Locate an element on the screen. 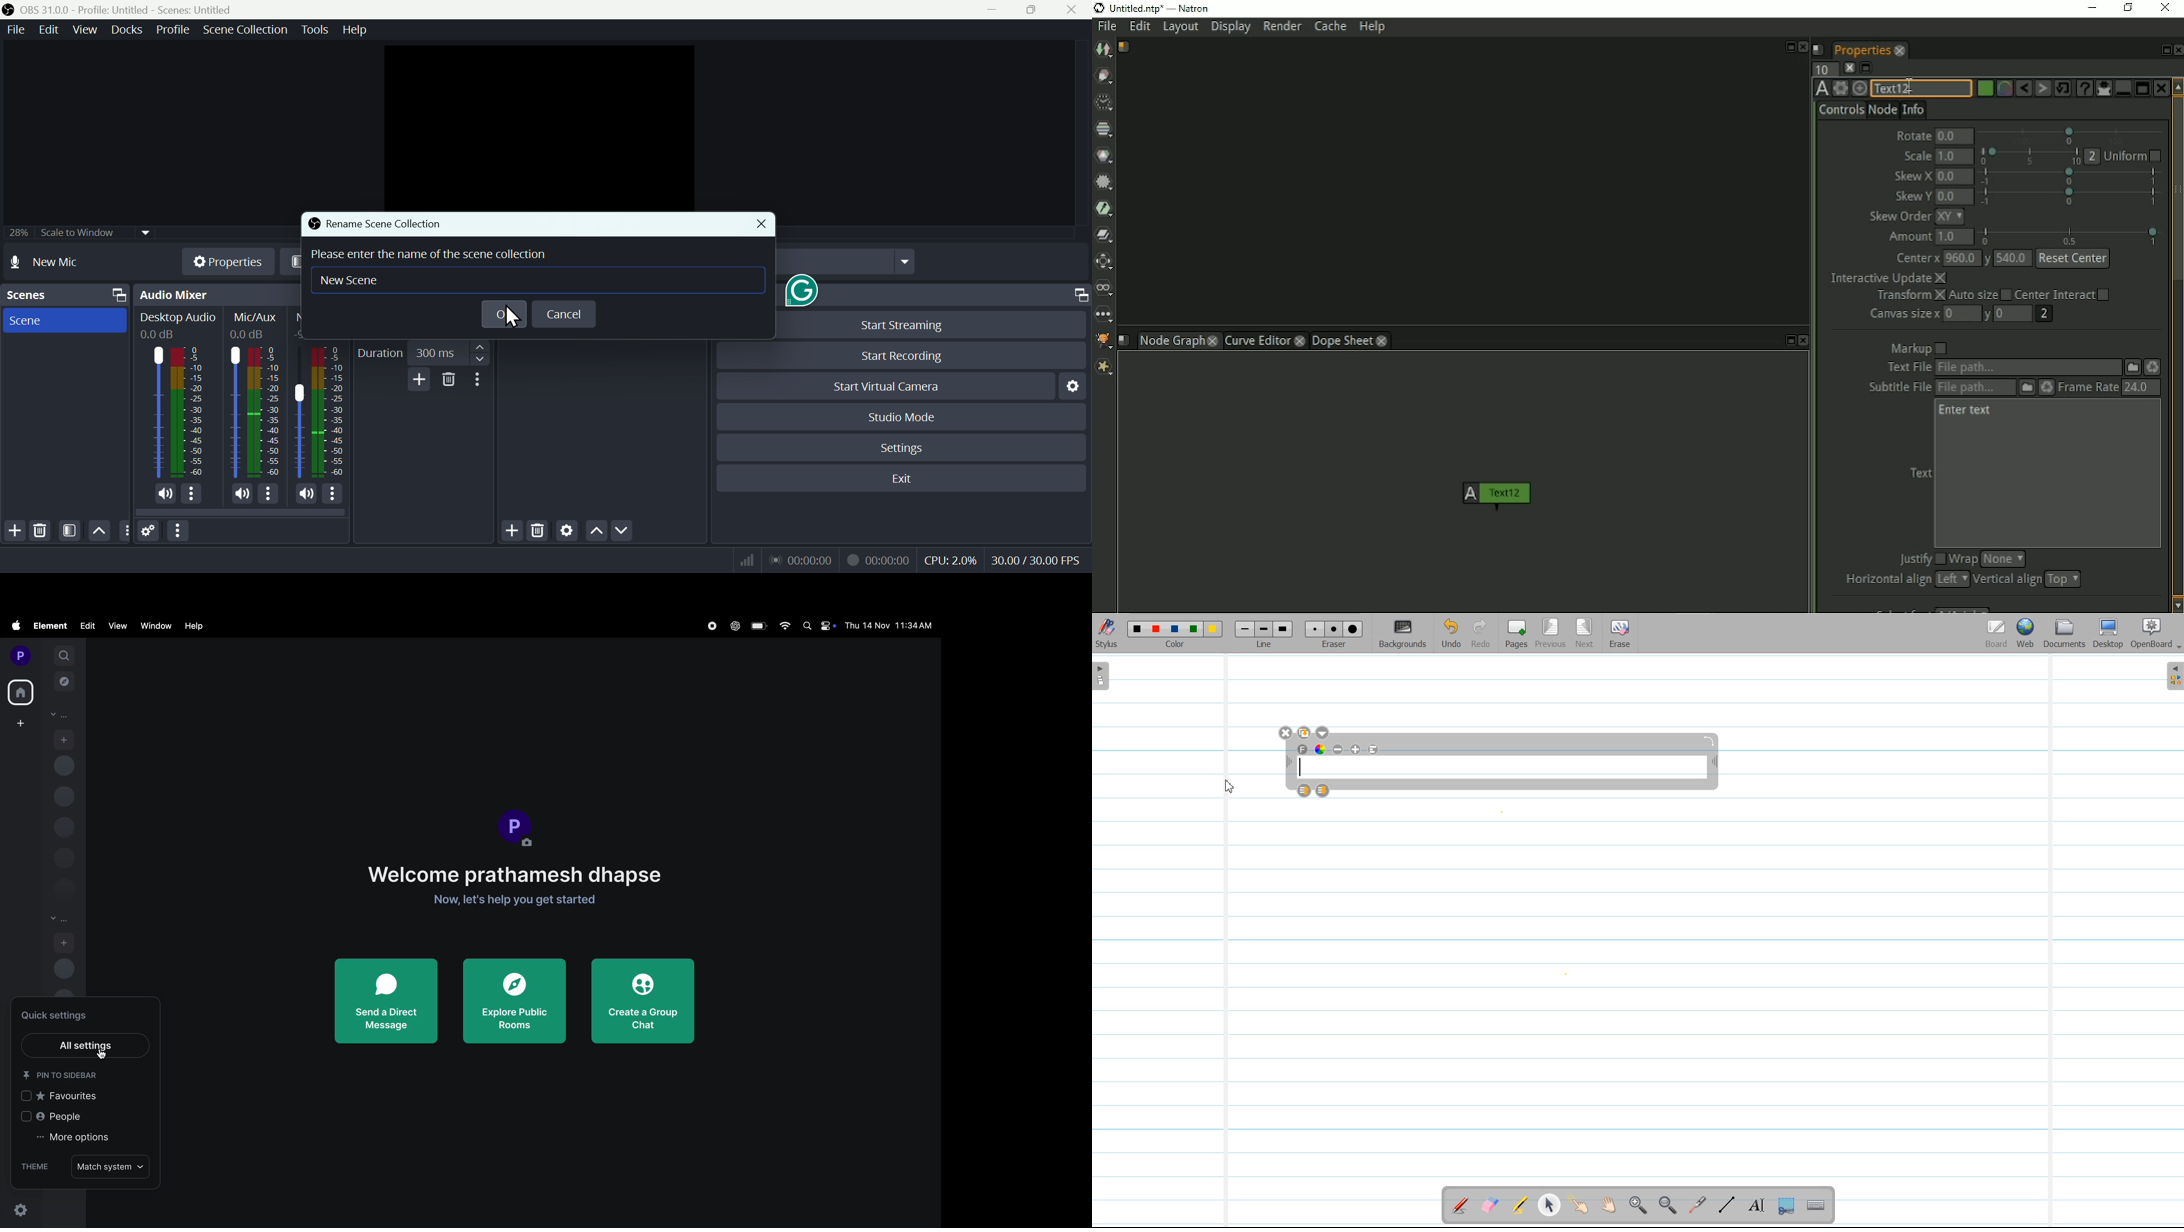 The height and width of the screenshot is (1232, 2184). chatgpt is located at coordinates (734, 626).